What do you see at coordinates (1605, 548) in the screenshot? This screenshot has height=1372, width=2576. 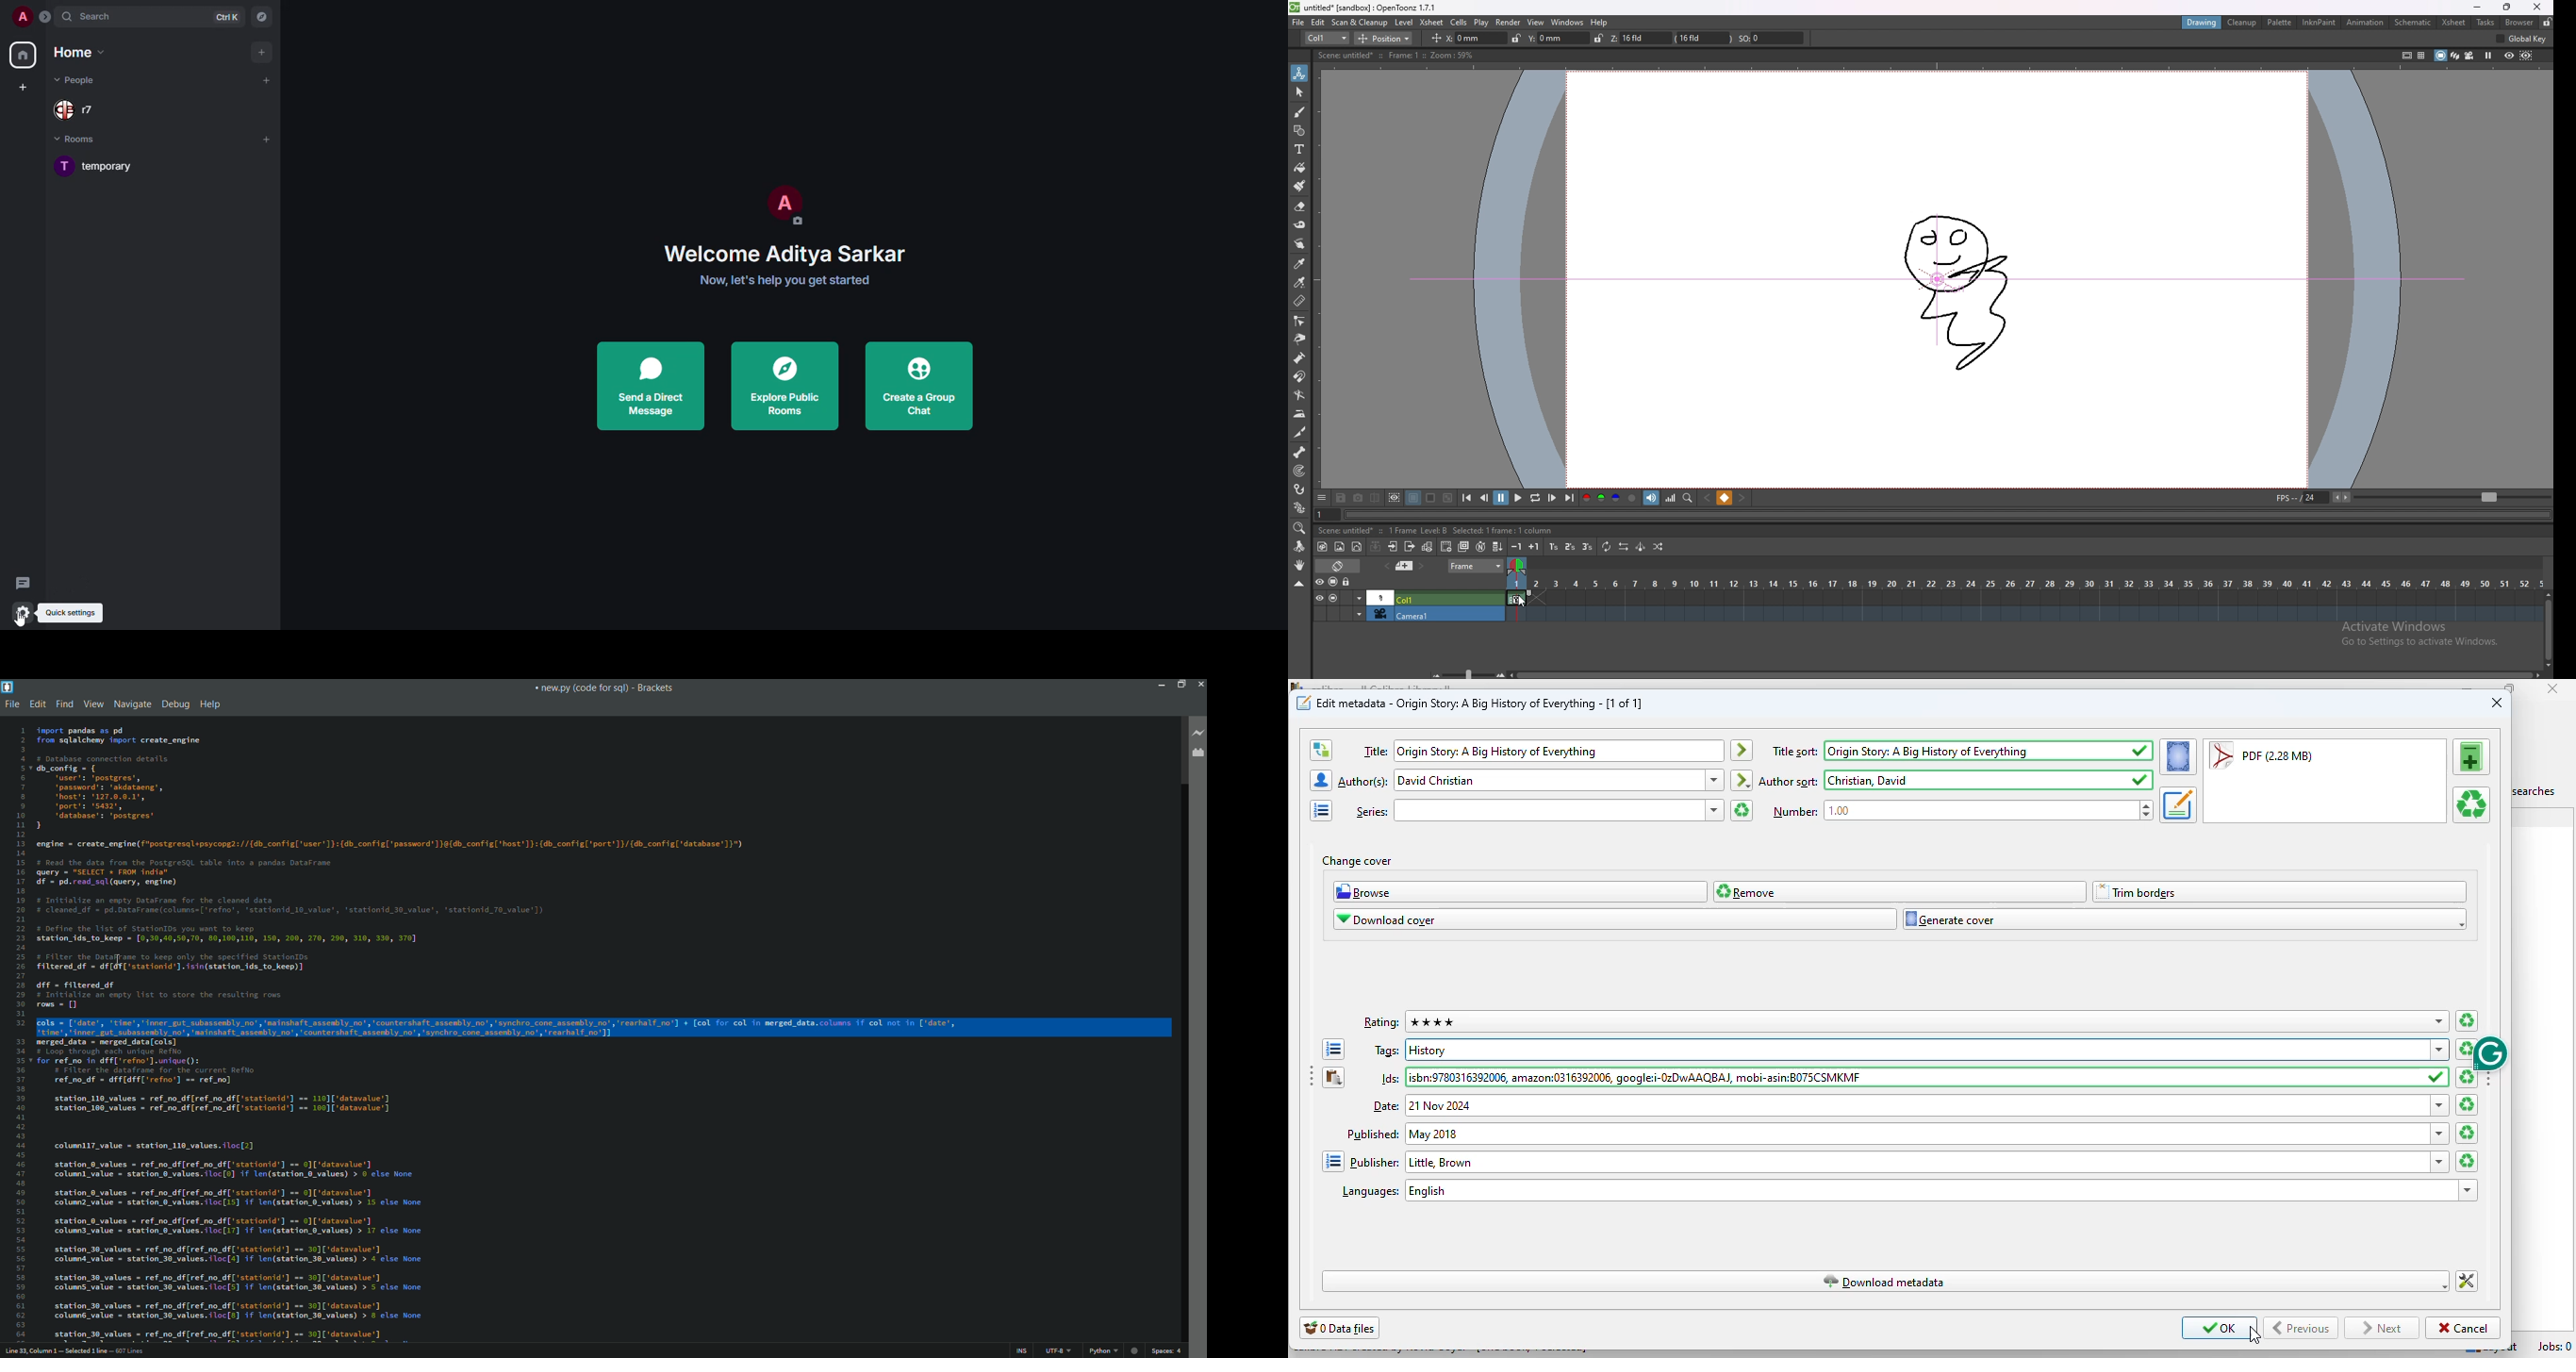 I see `repeat` at bounding box center [1605, 548].